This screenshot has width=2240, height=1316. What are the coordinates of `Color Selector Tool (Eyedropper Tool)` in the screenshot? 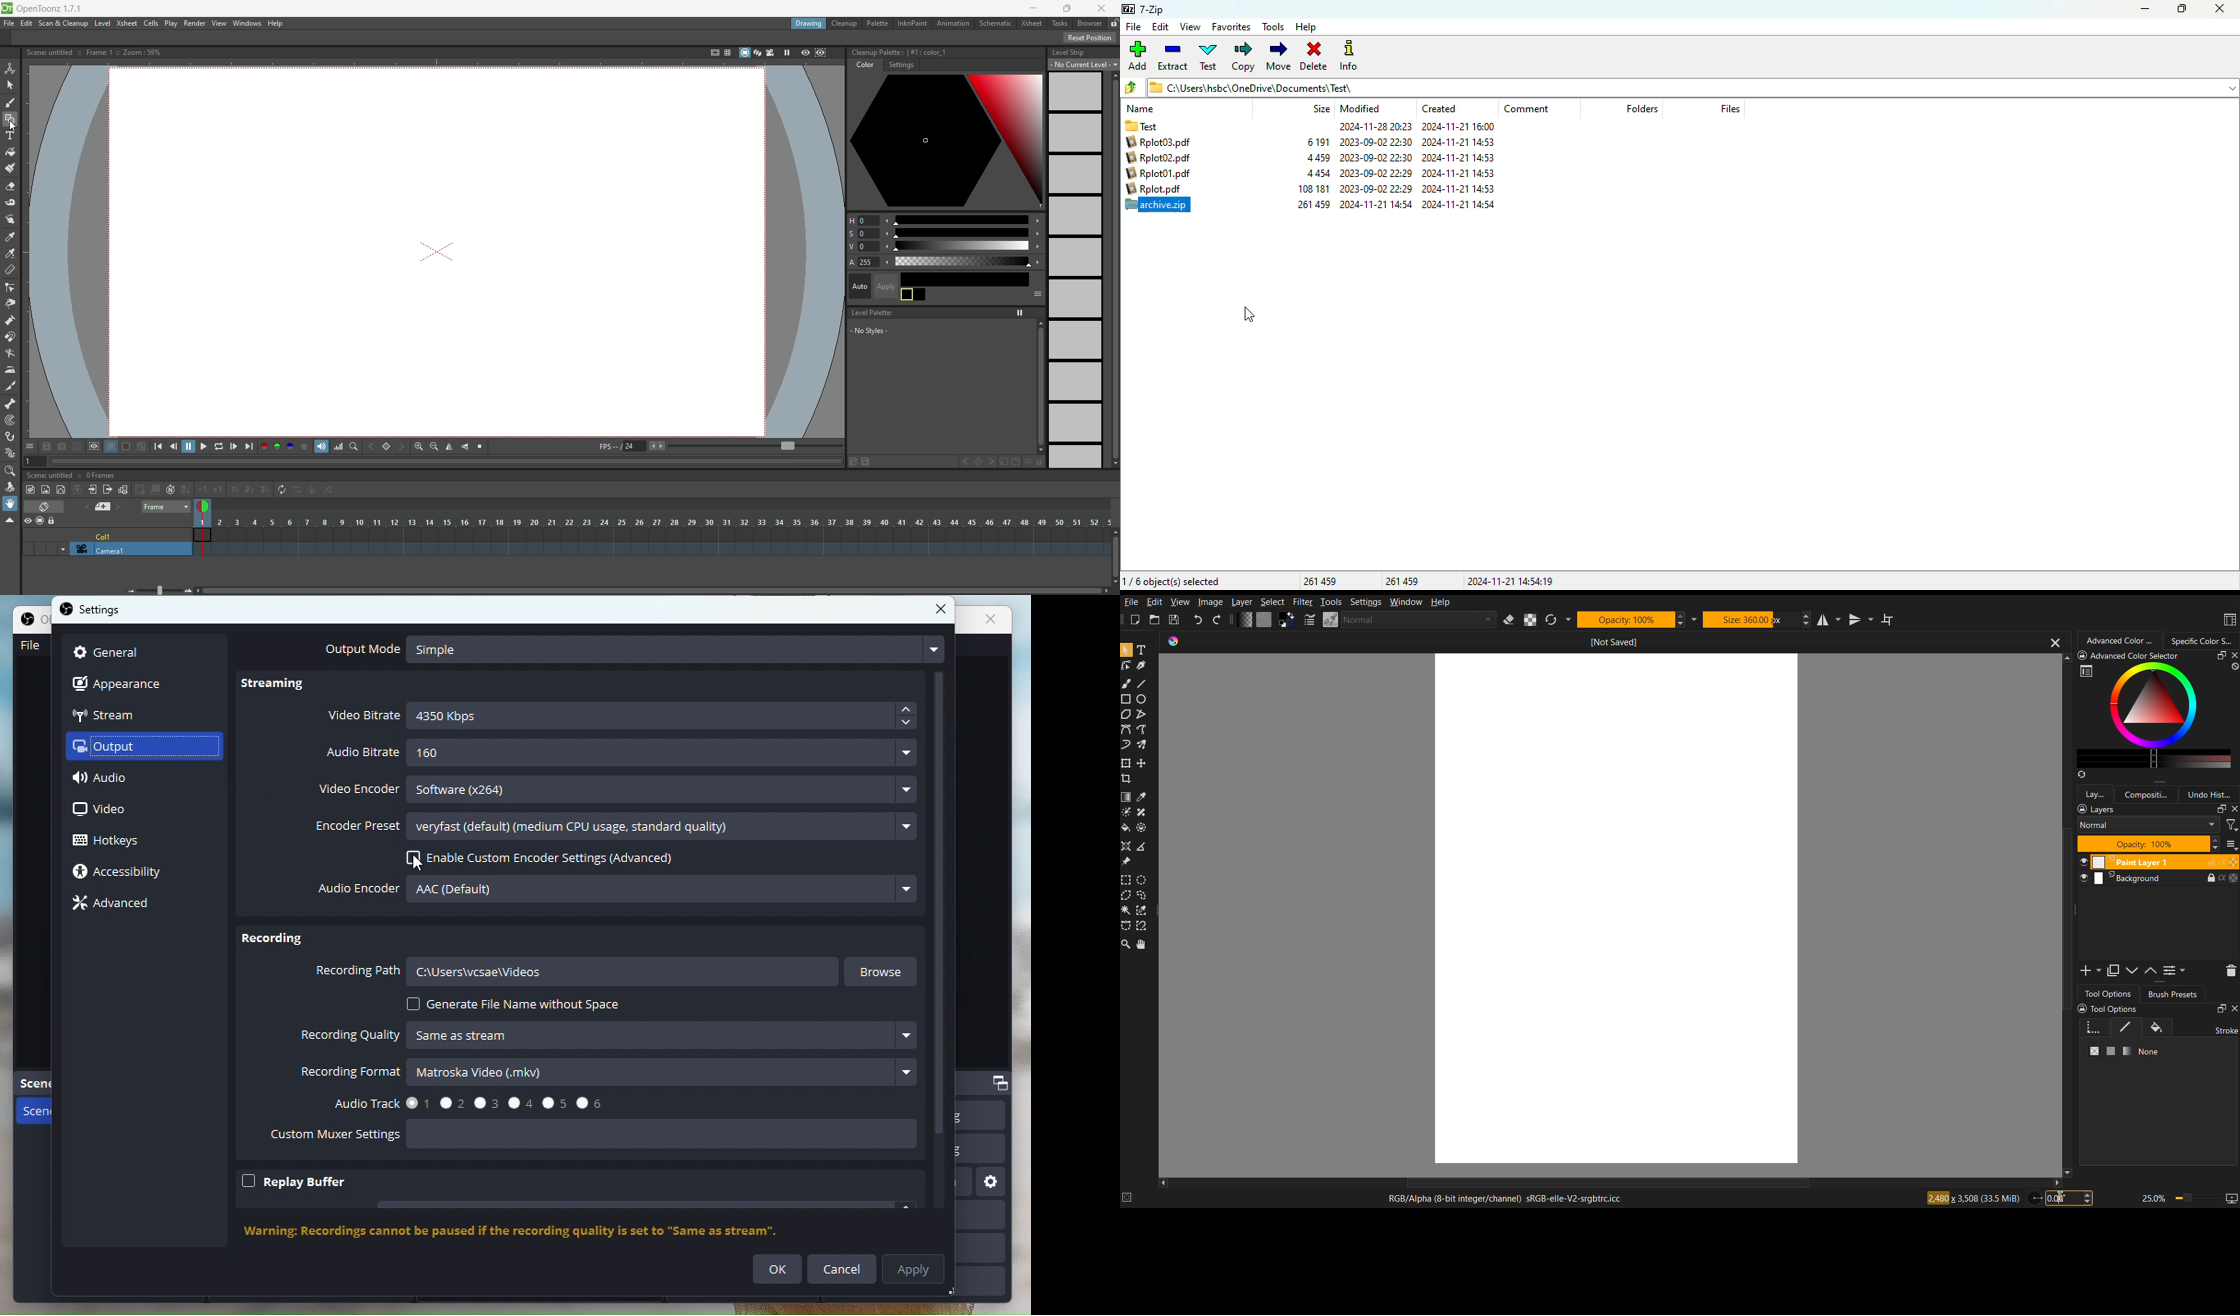 It's located at (1142, 797).